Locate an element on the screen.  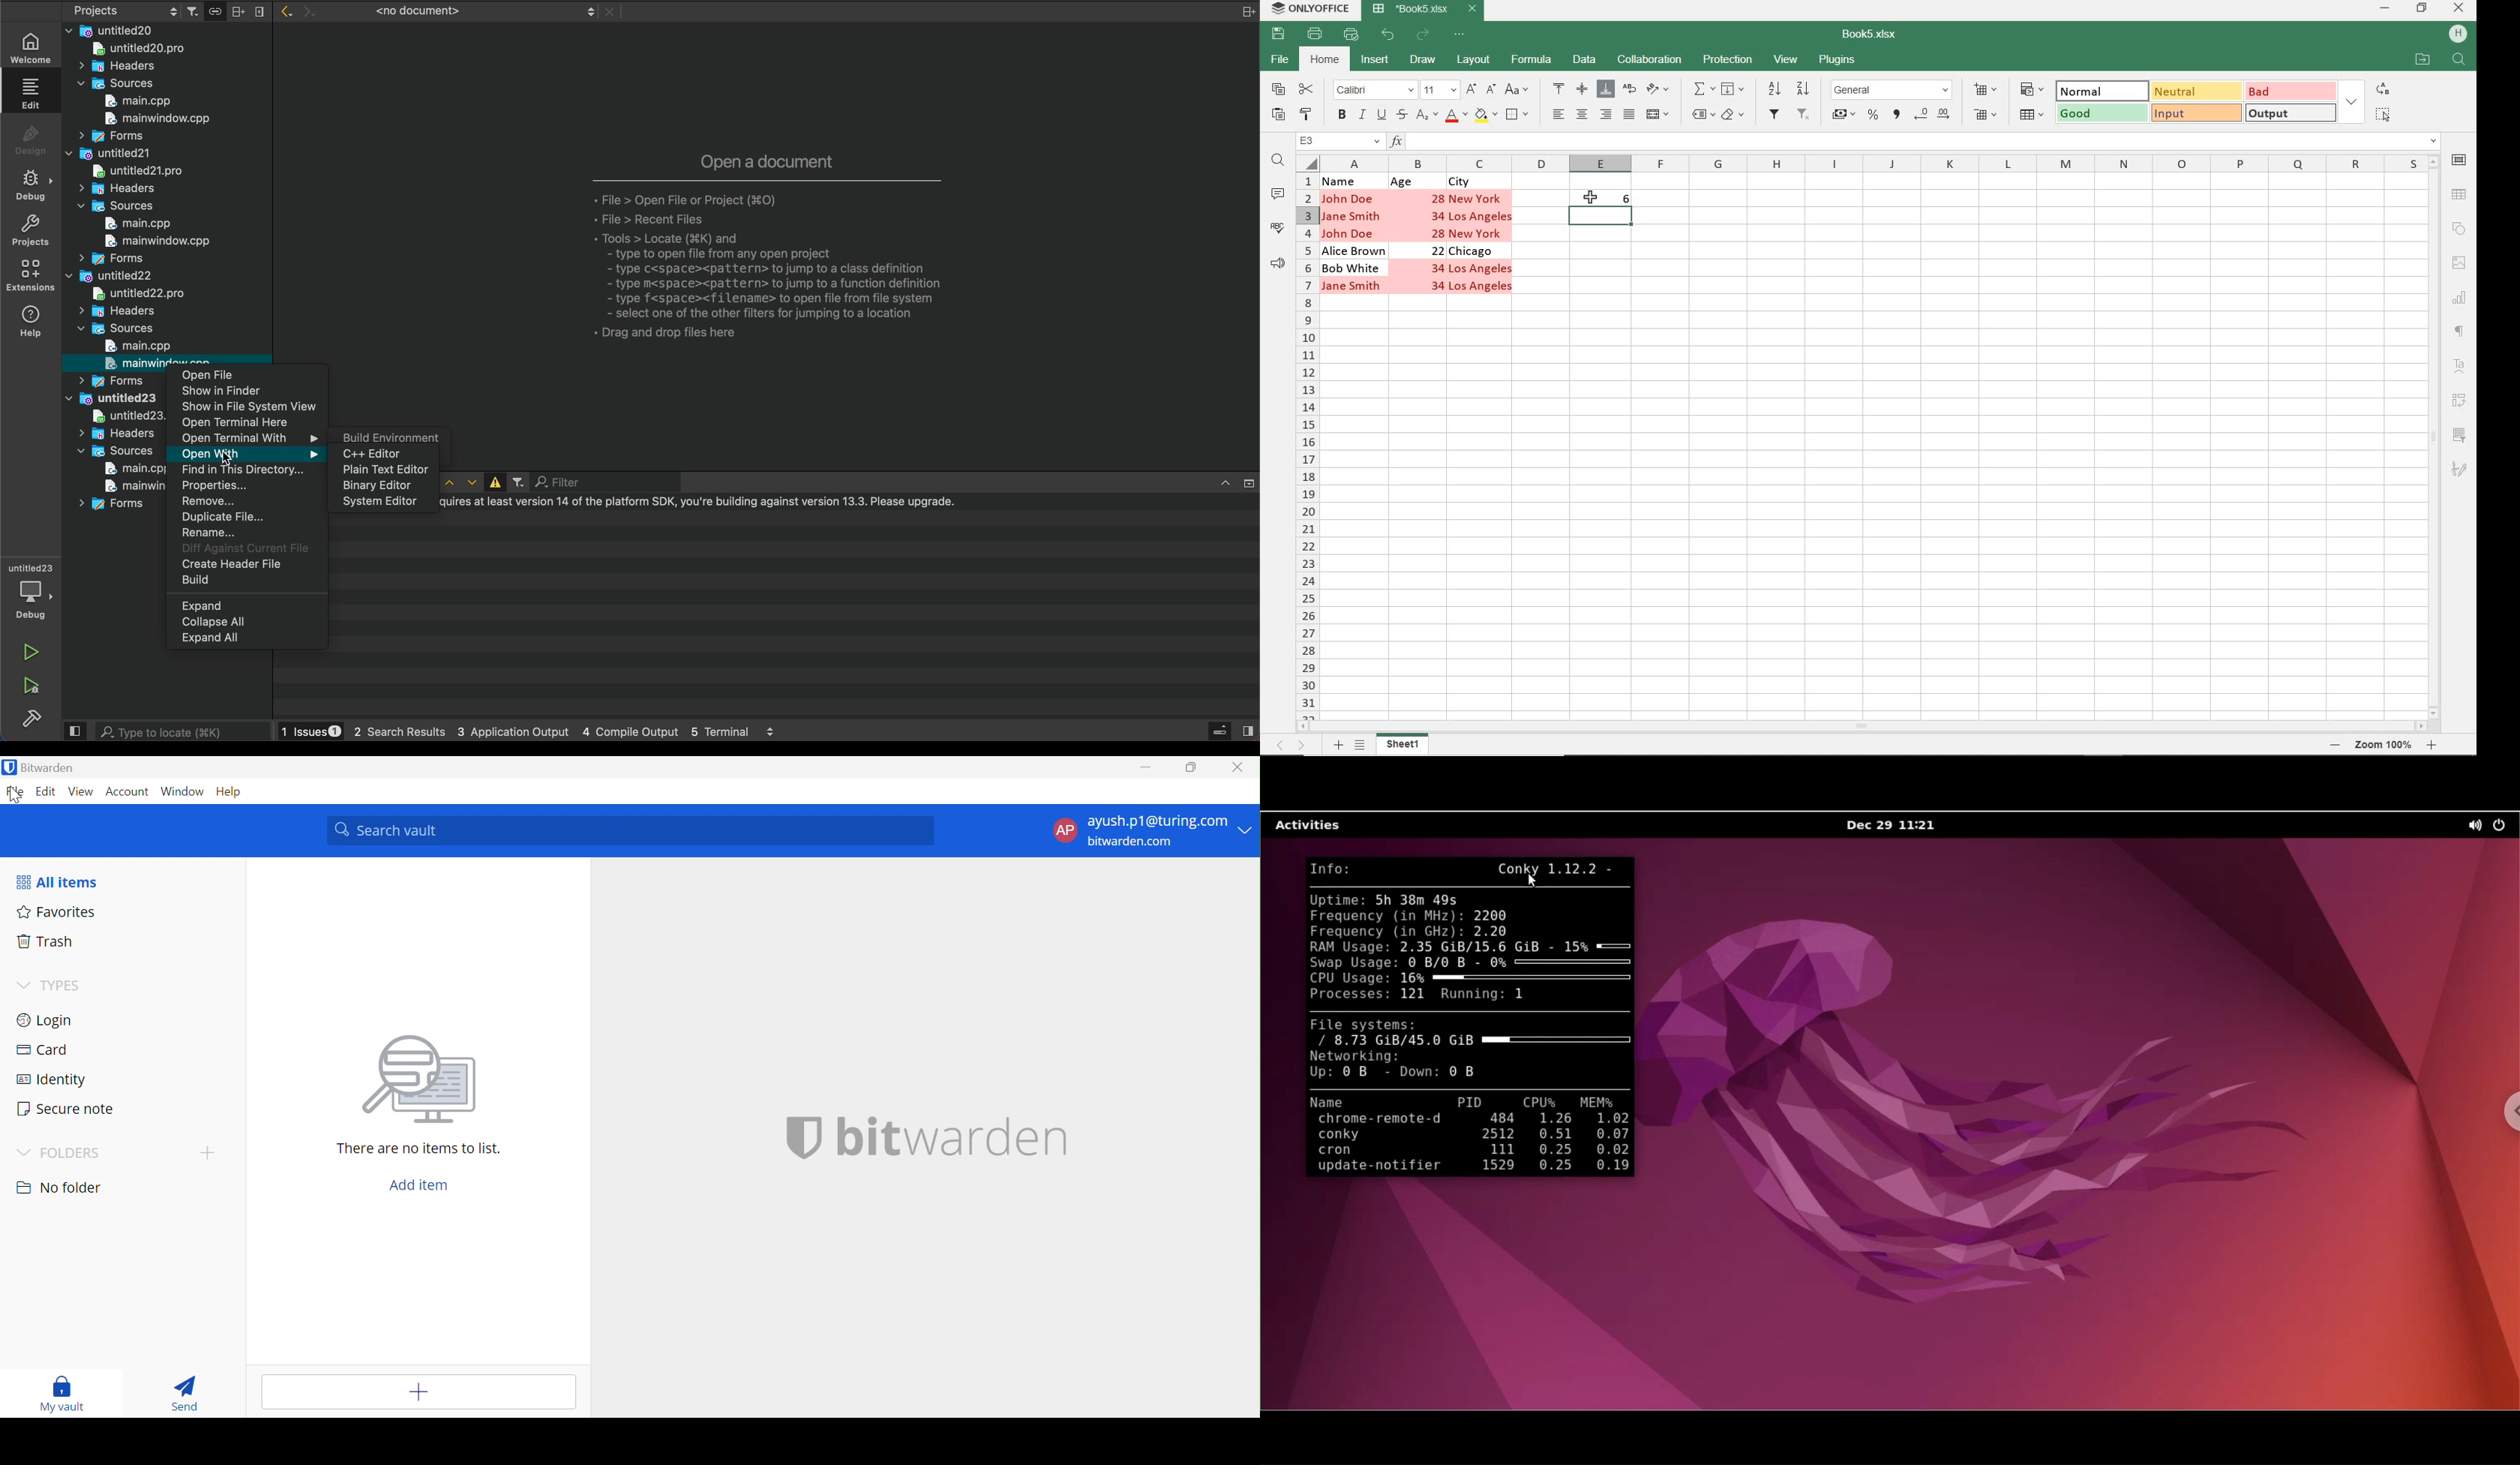
filter is located at coordinates (585, 482).